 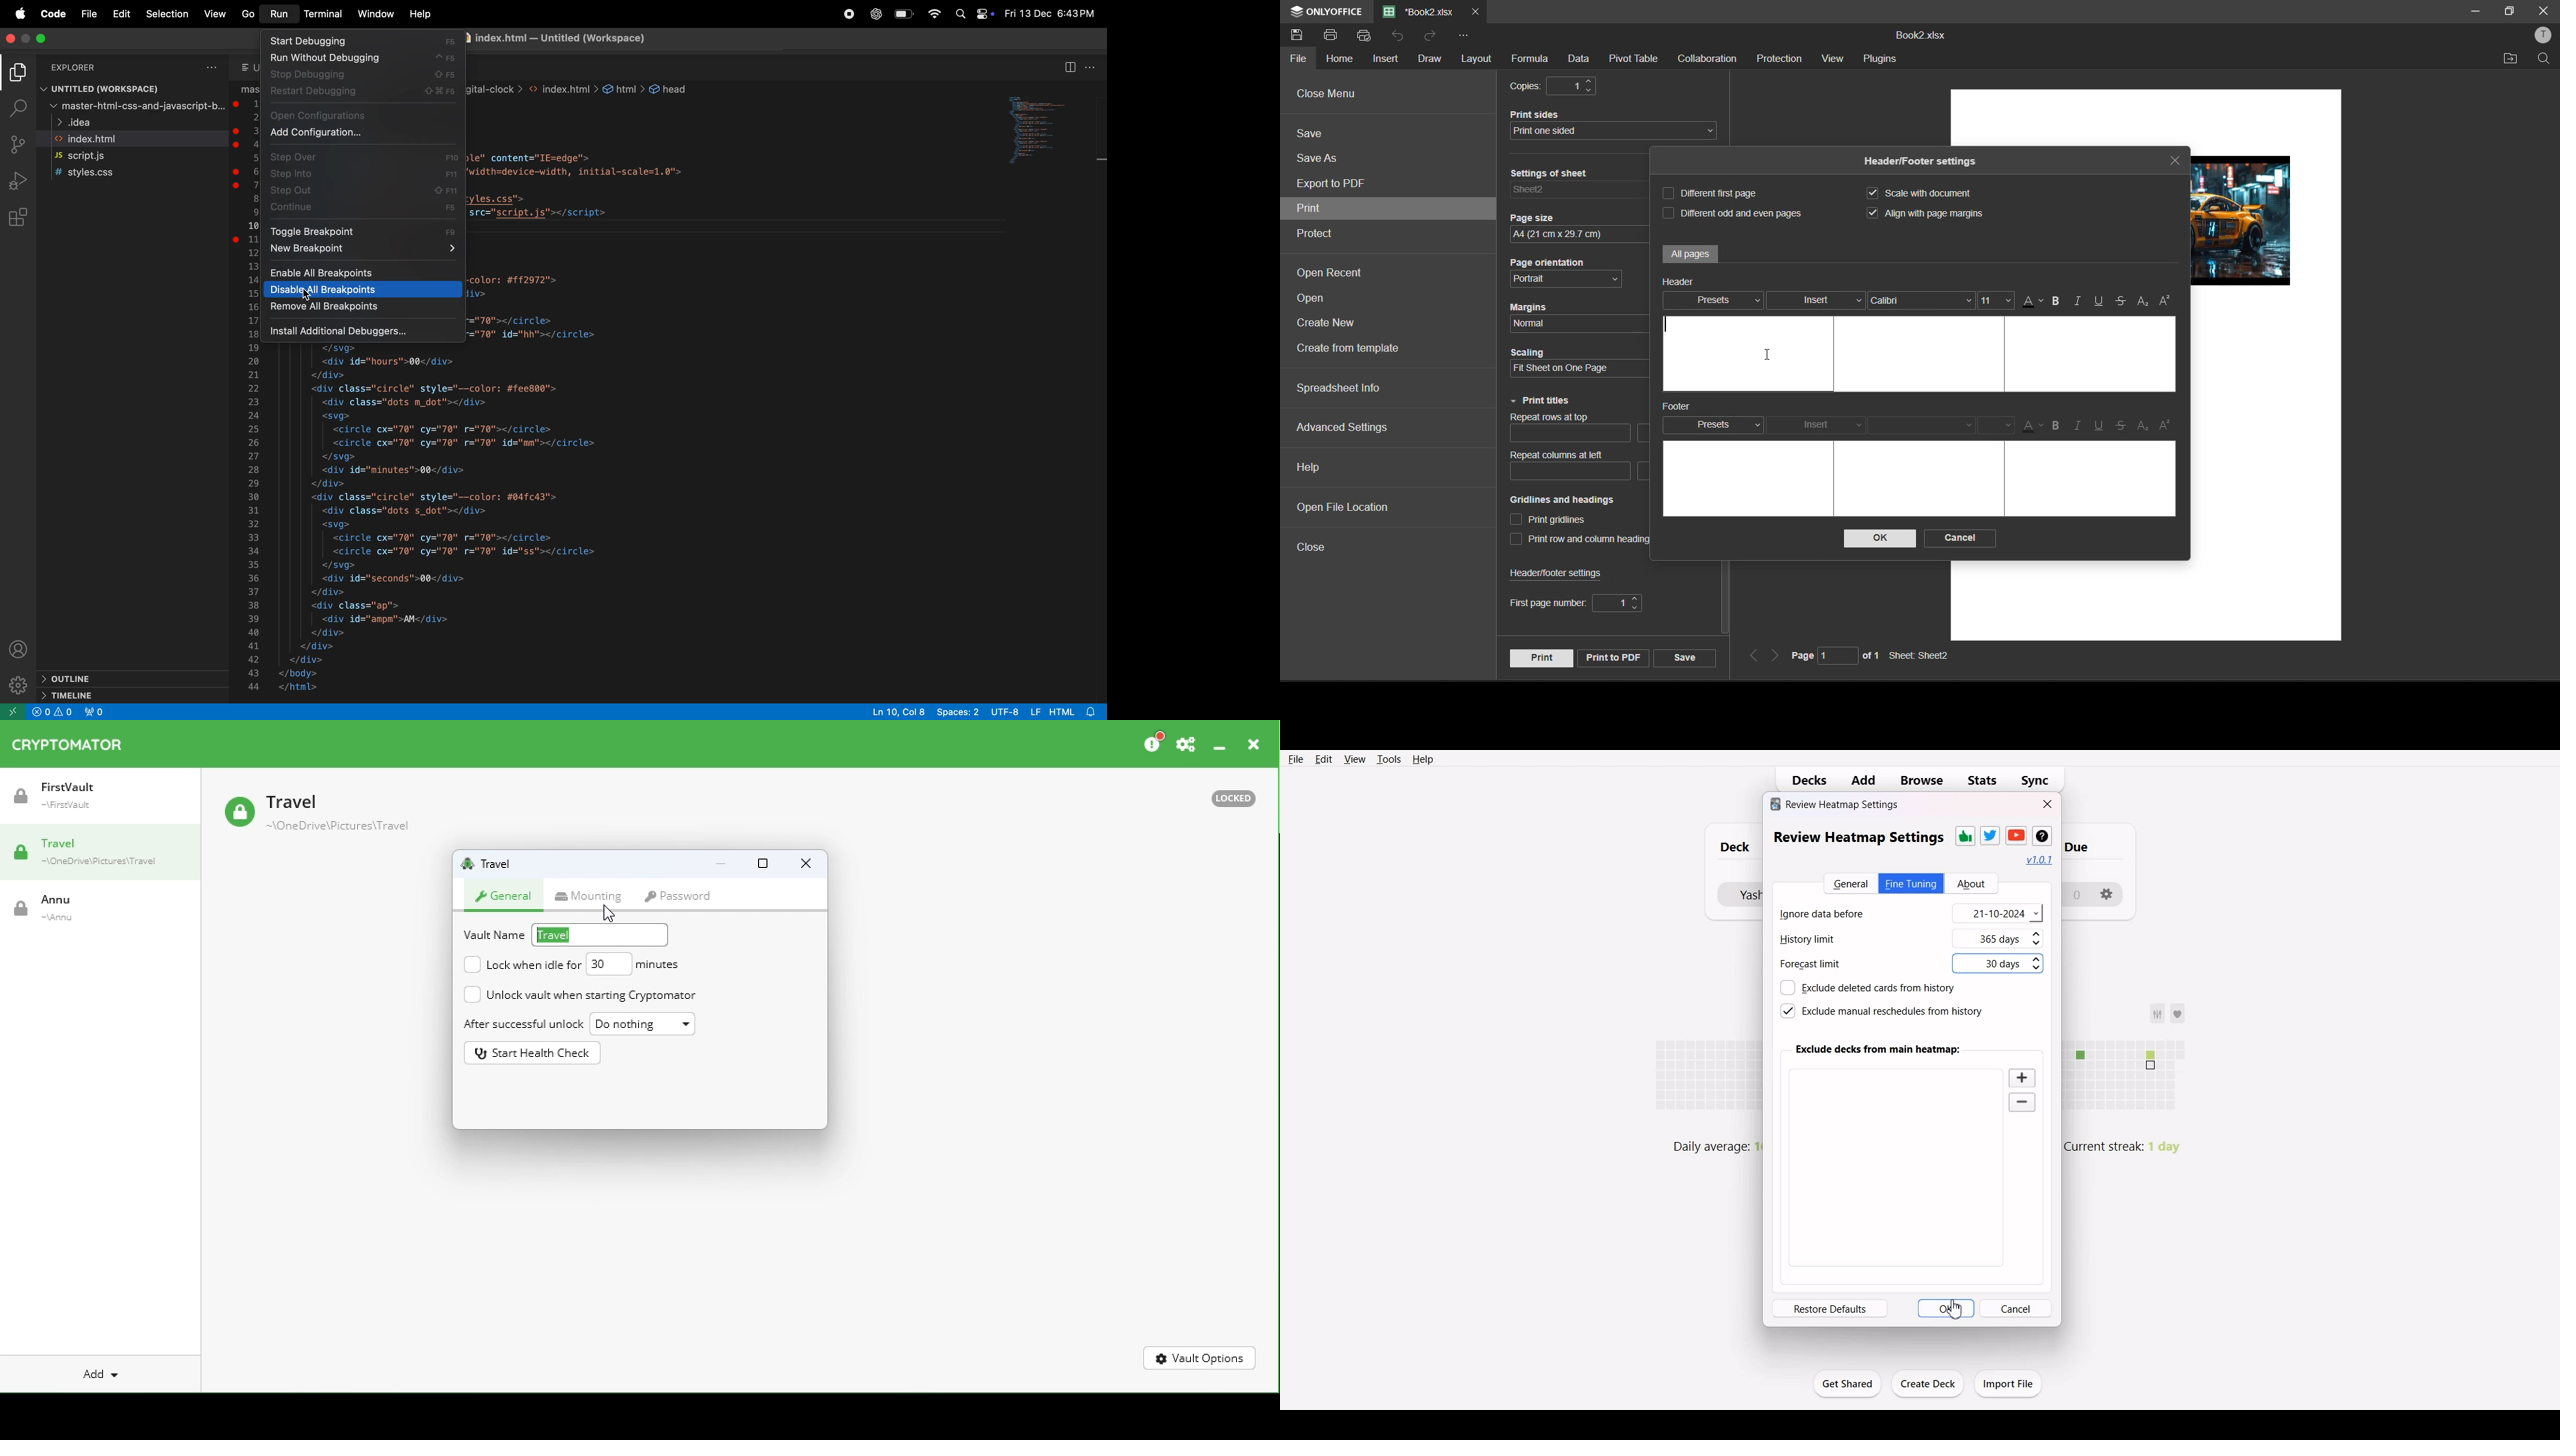 I want to click on data, so click(x=1579, y=61).